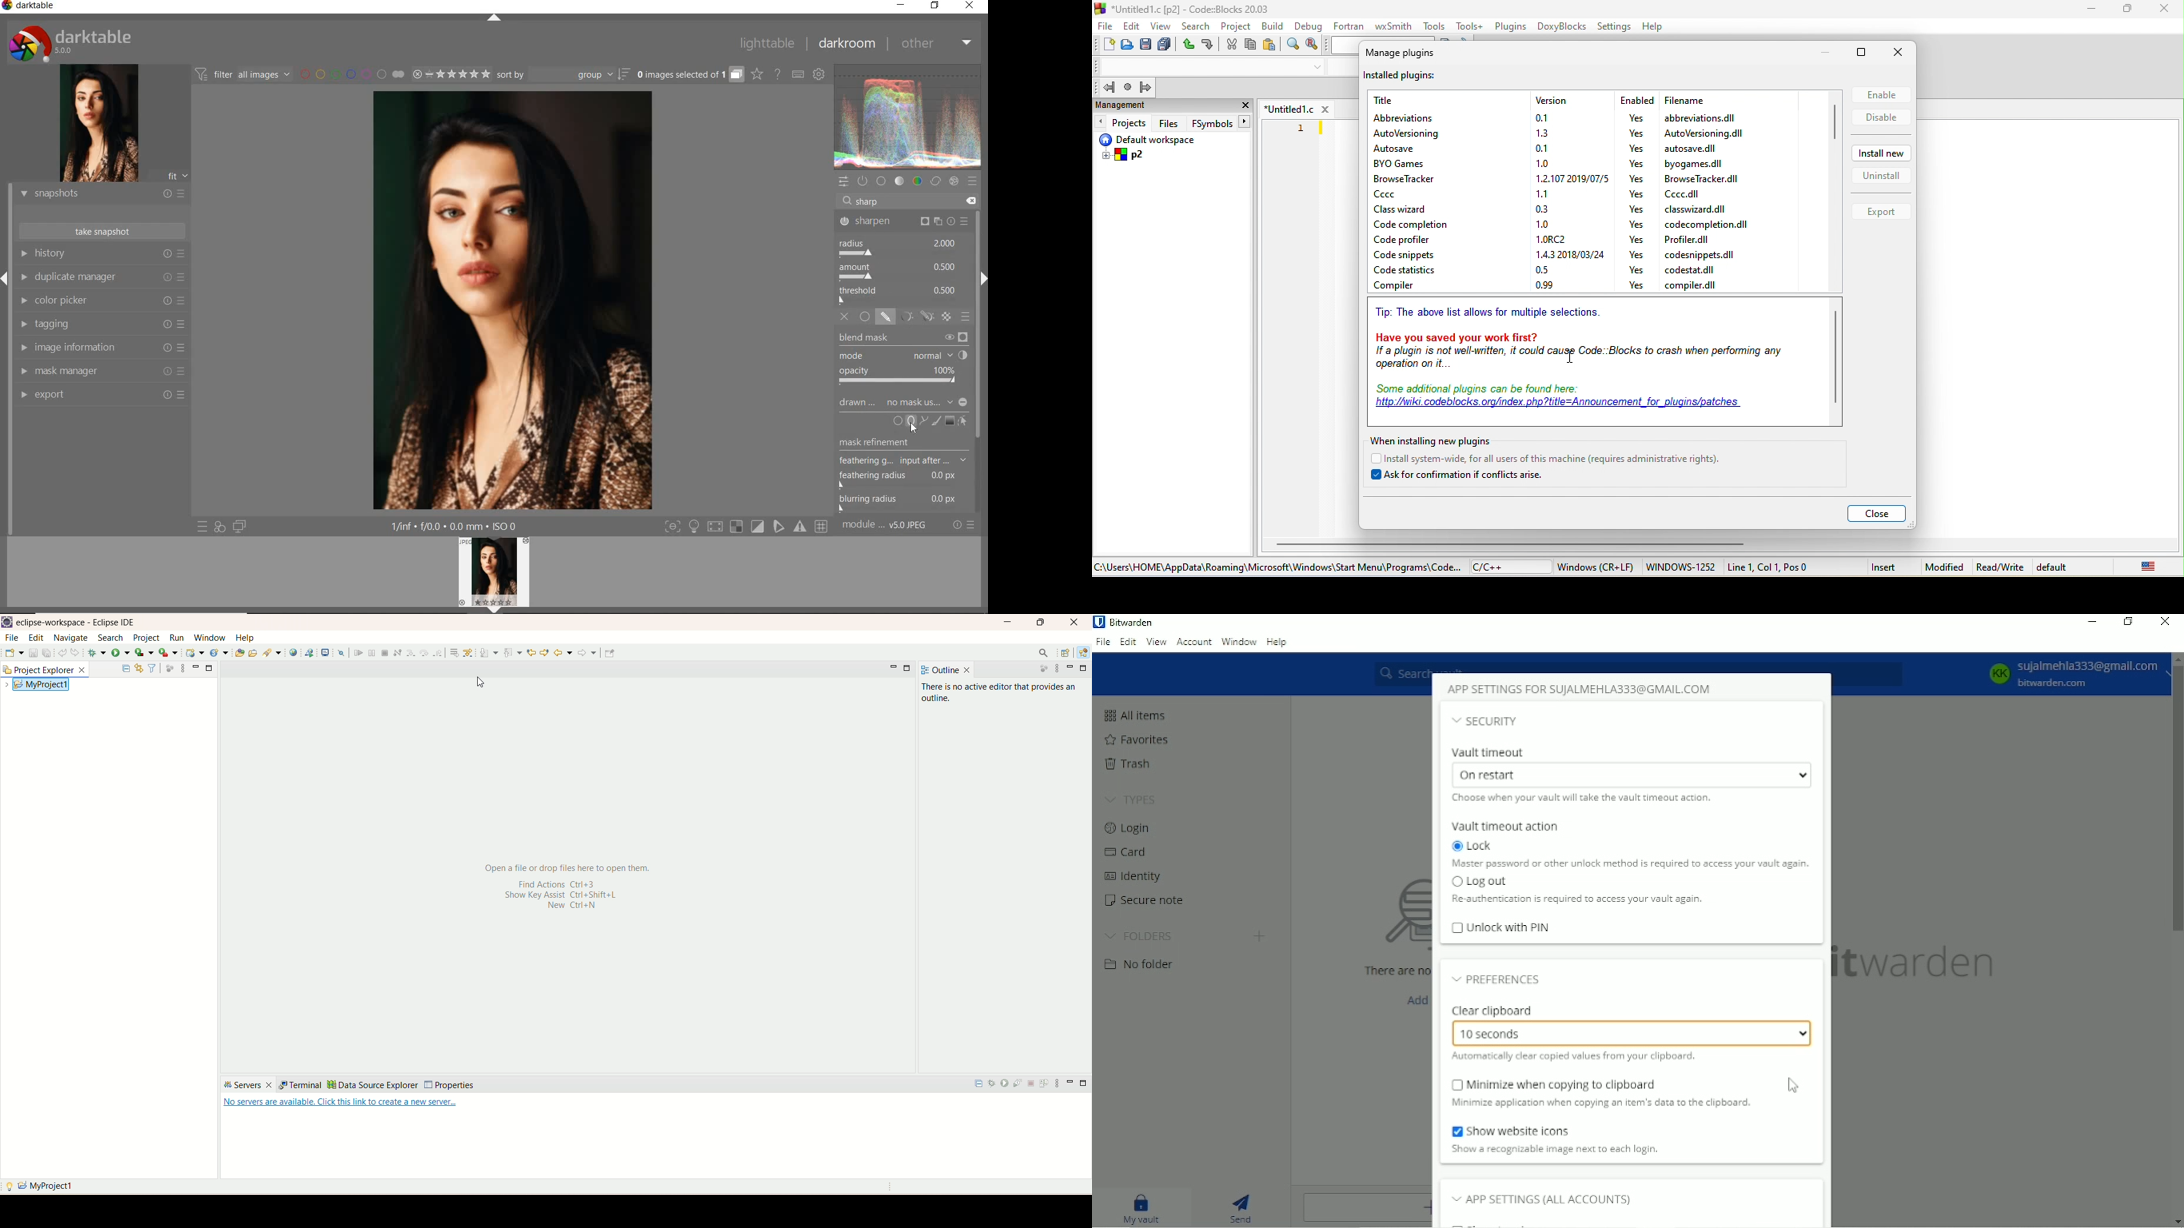 The image size is (2184, 1232). What do you see at coordinates (1636, 134) in the screenshot?
I see `Yes` at bounding box center [1636, 134].